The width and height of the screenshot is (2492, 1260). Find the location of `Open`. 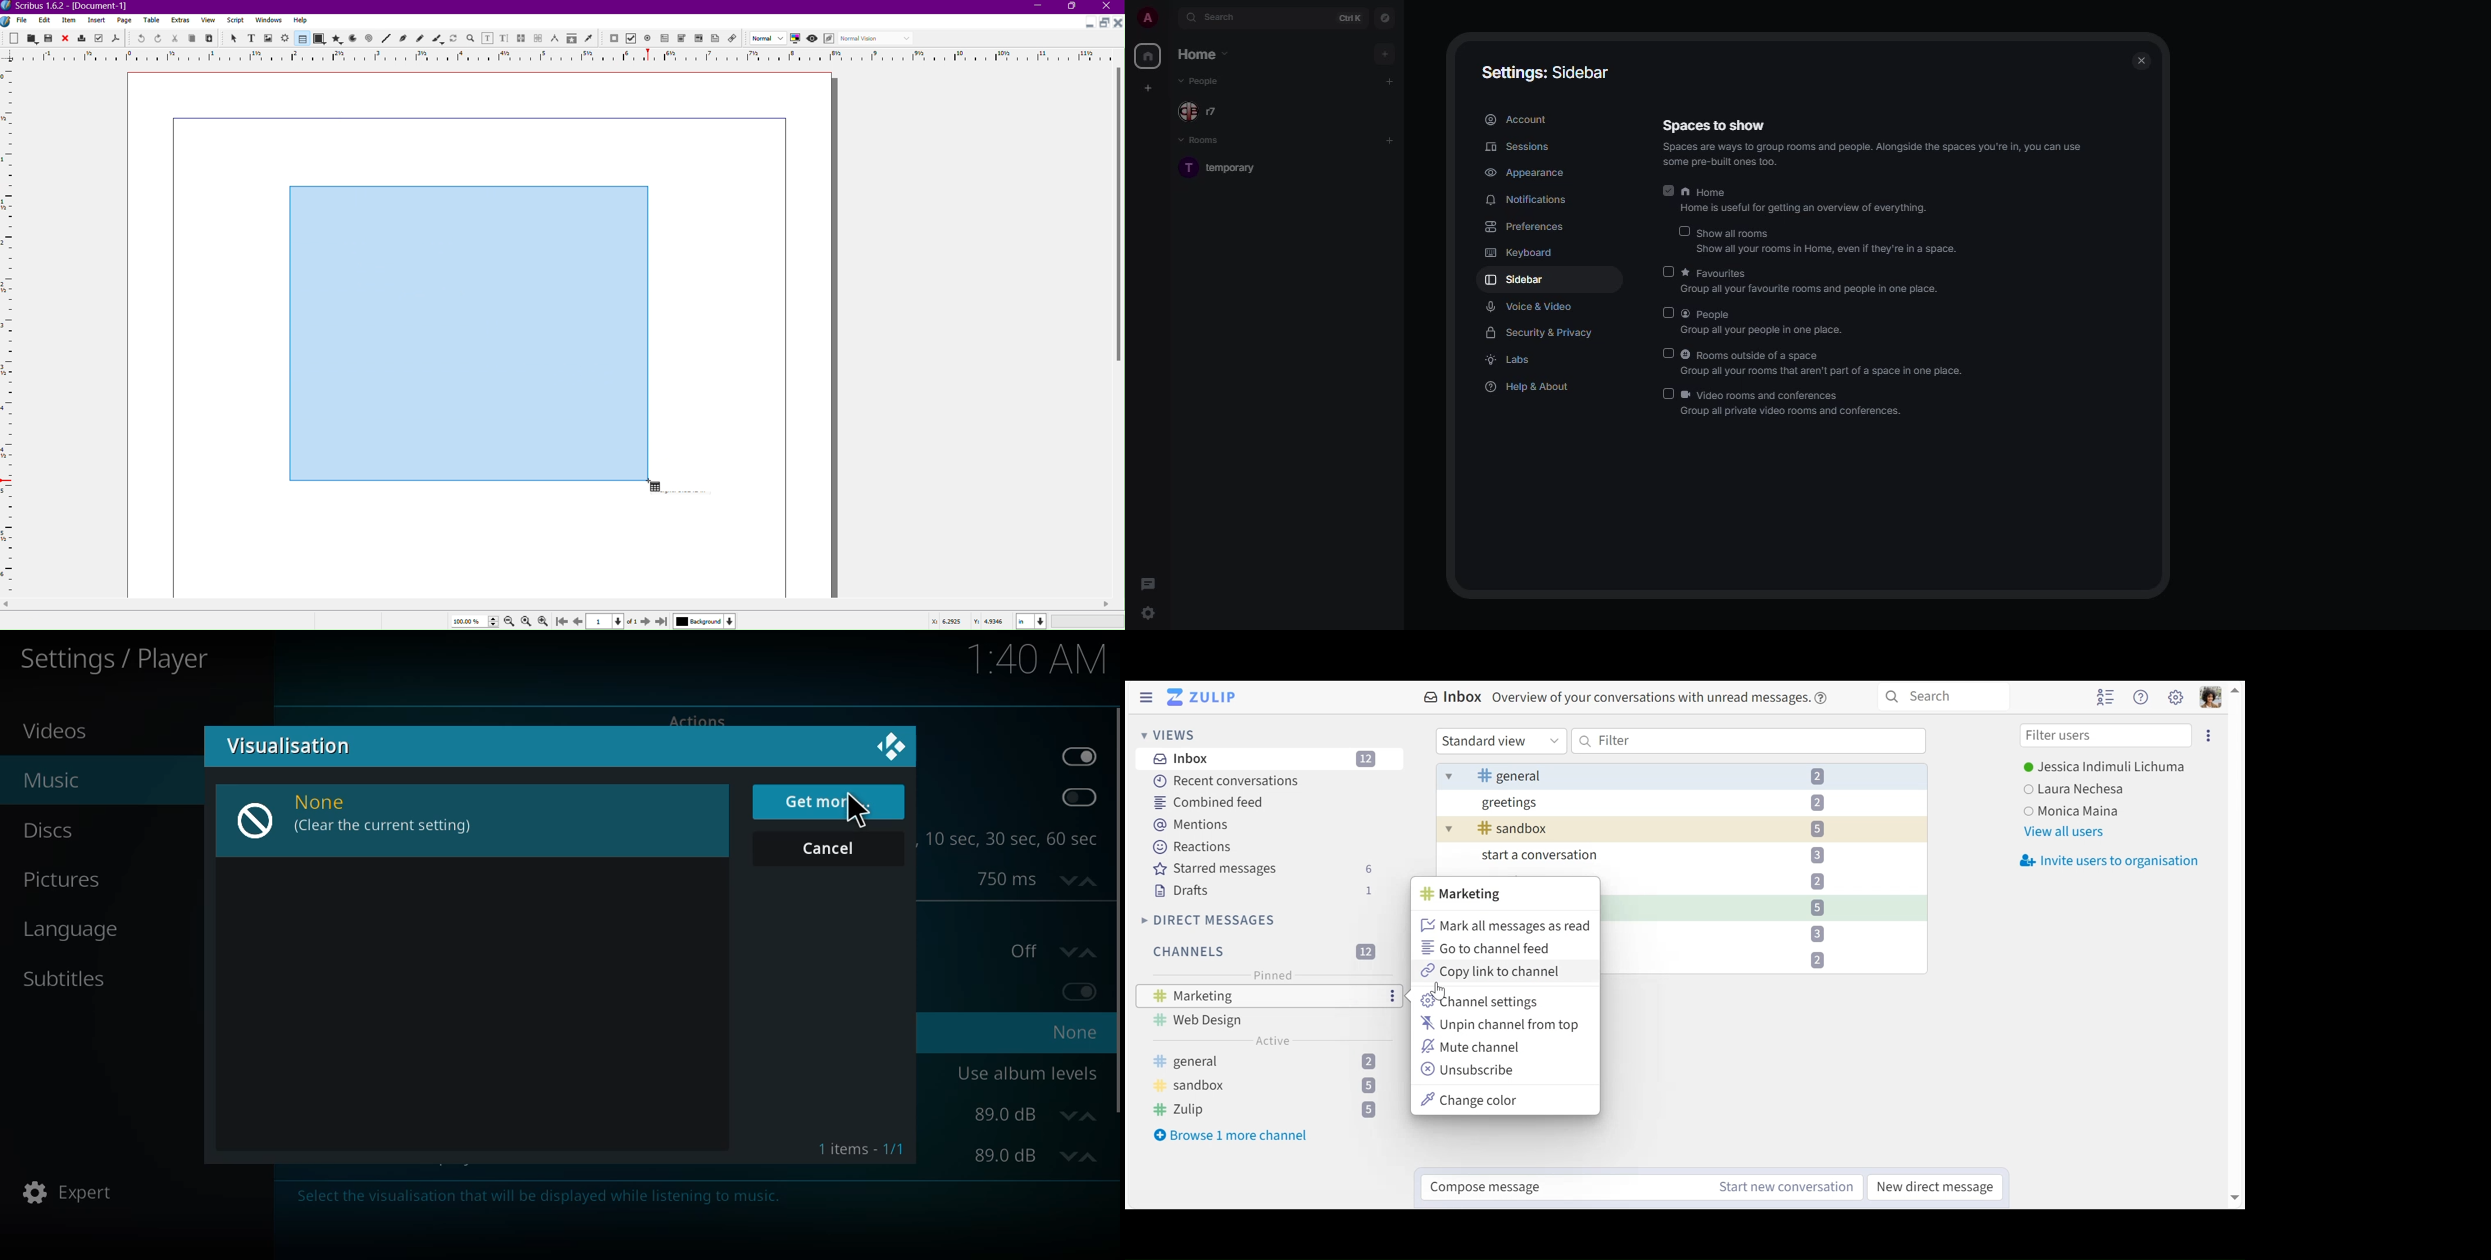

Open is located at coordinates (32, 38).